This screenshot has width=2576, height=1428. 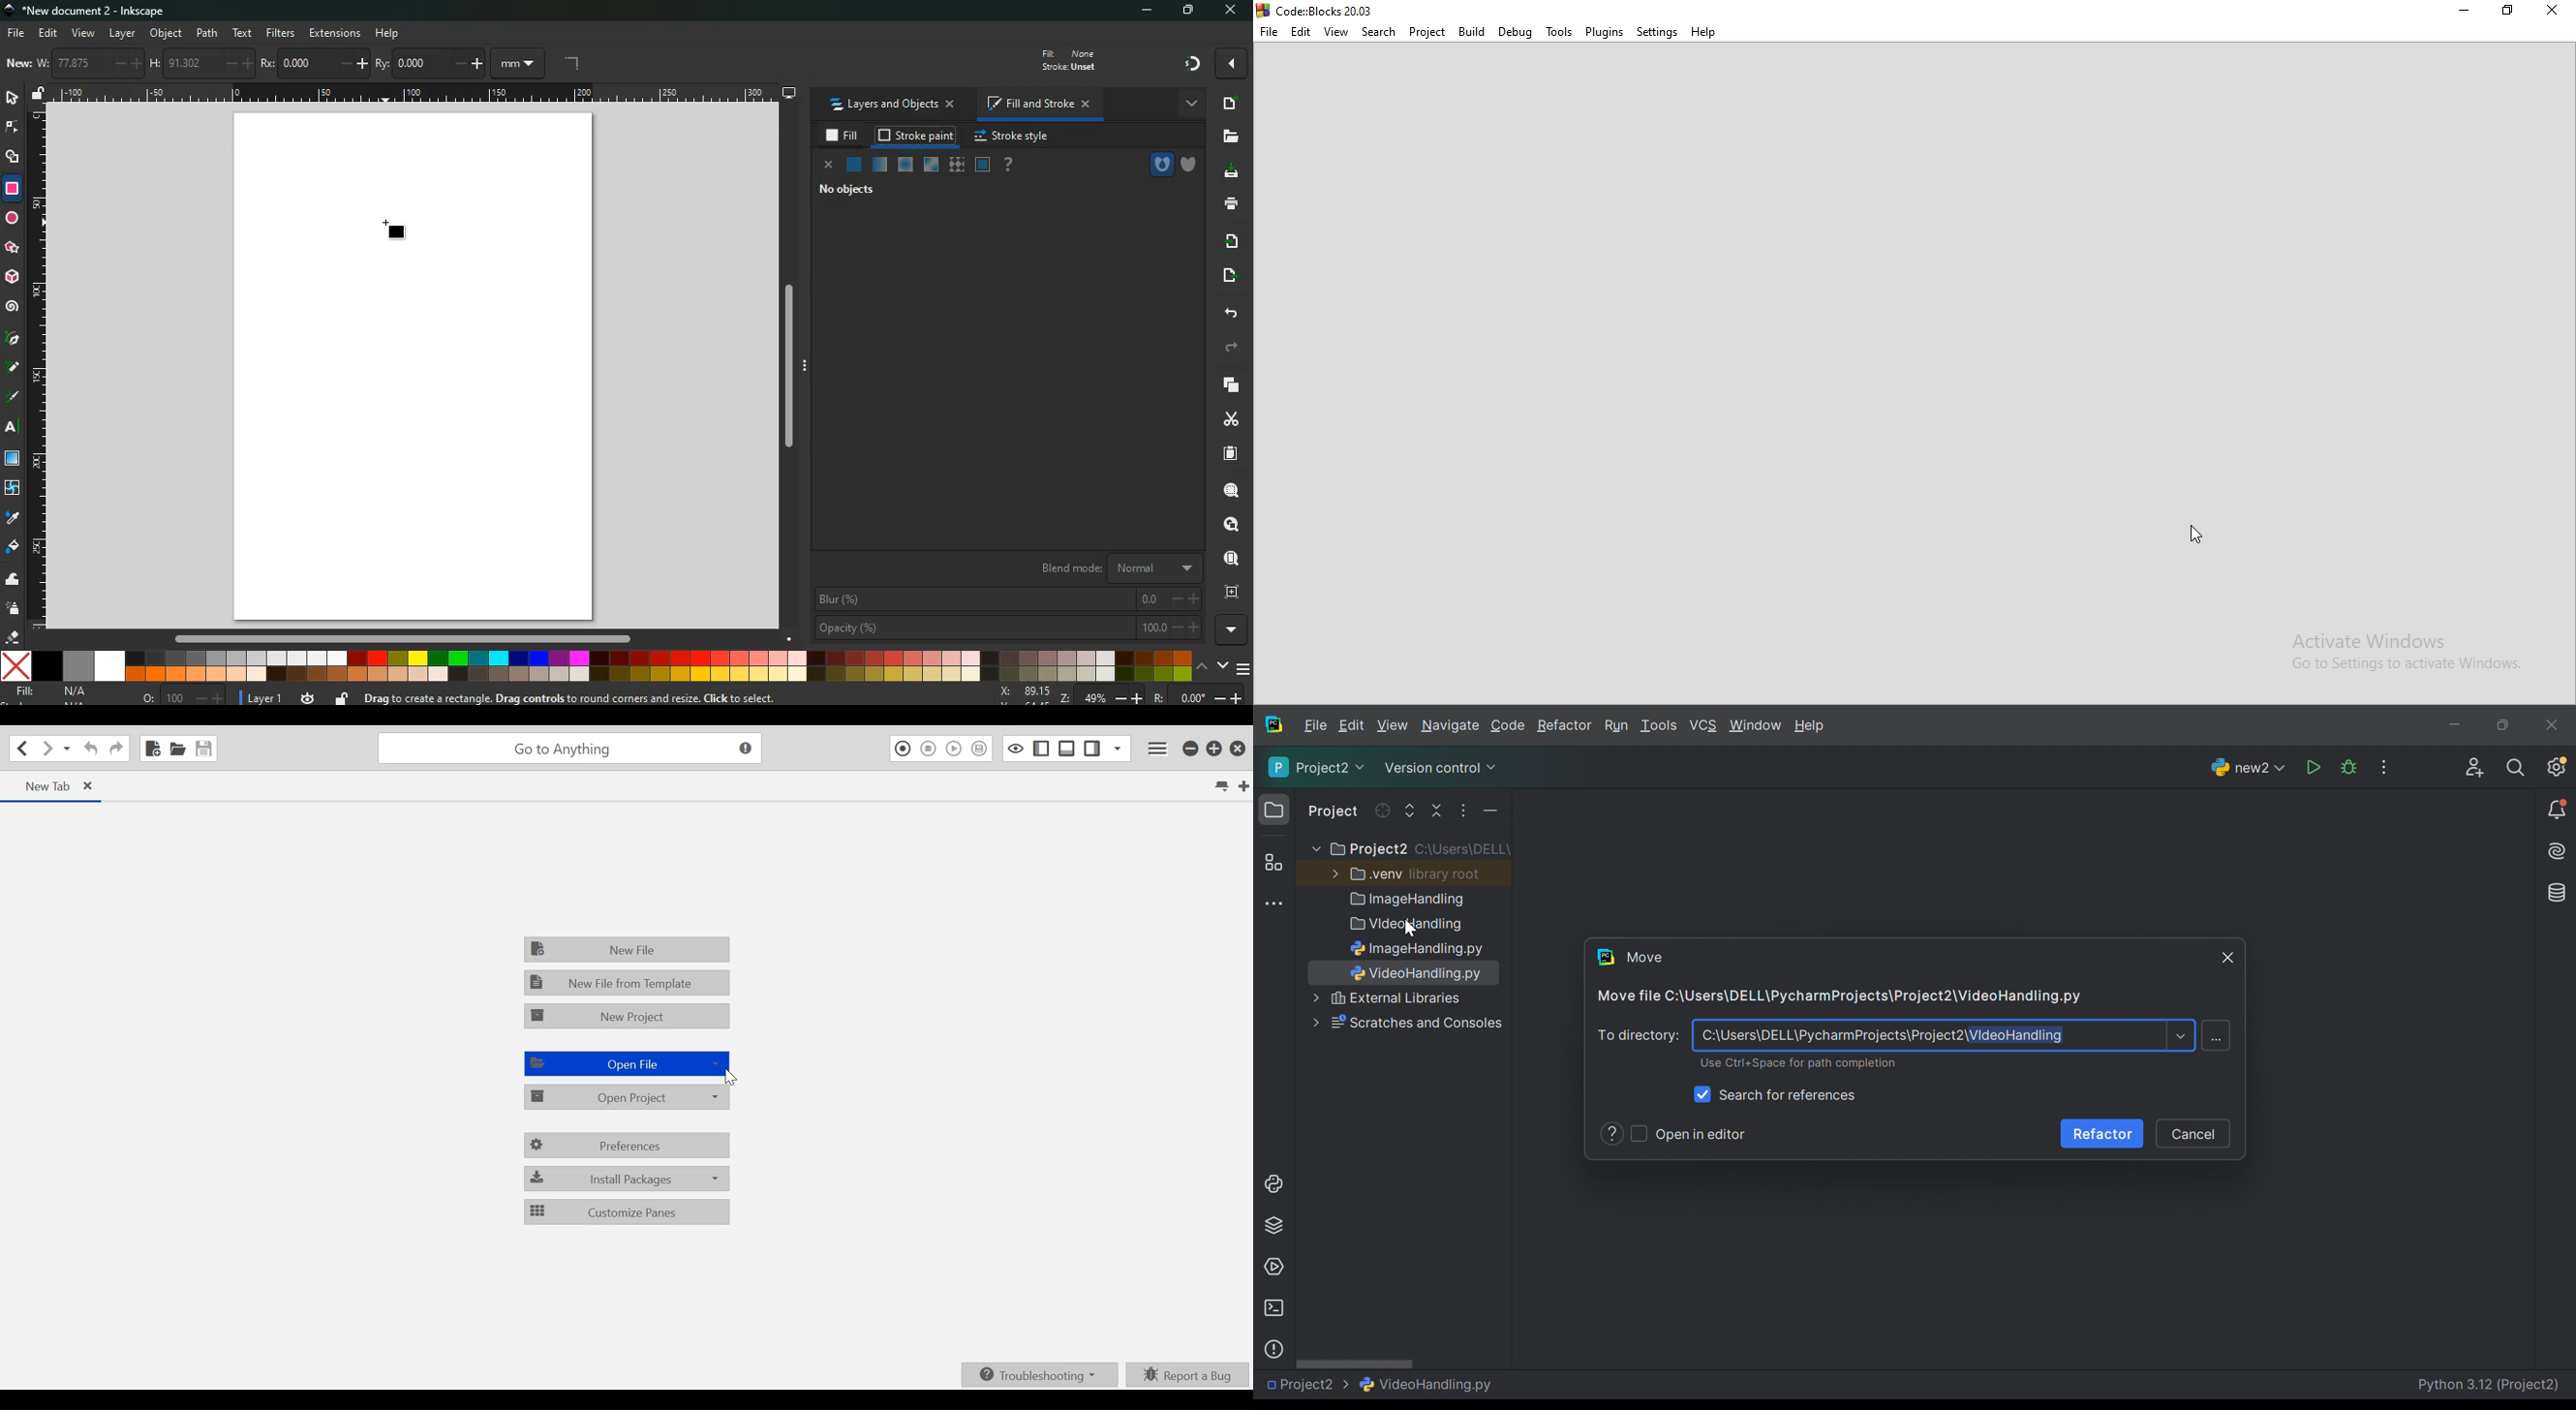 I want to click on window, so click(x=13, y=460).